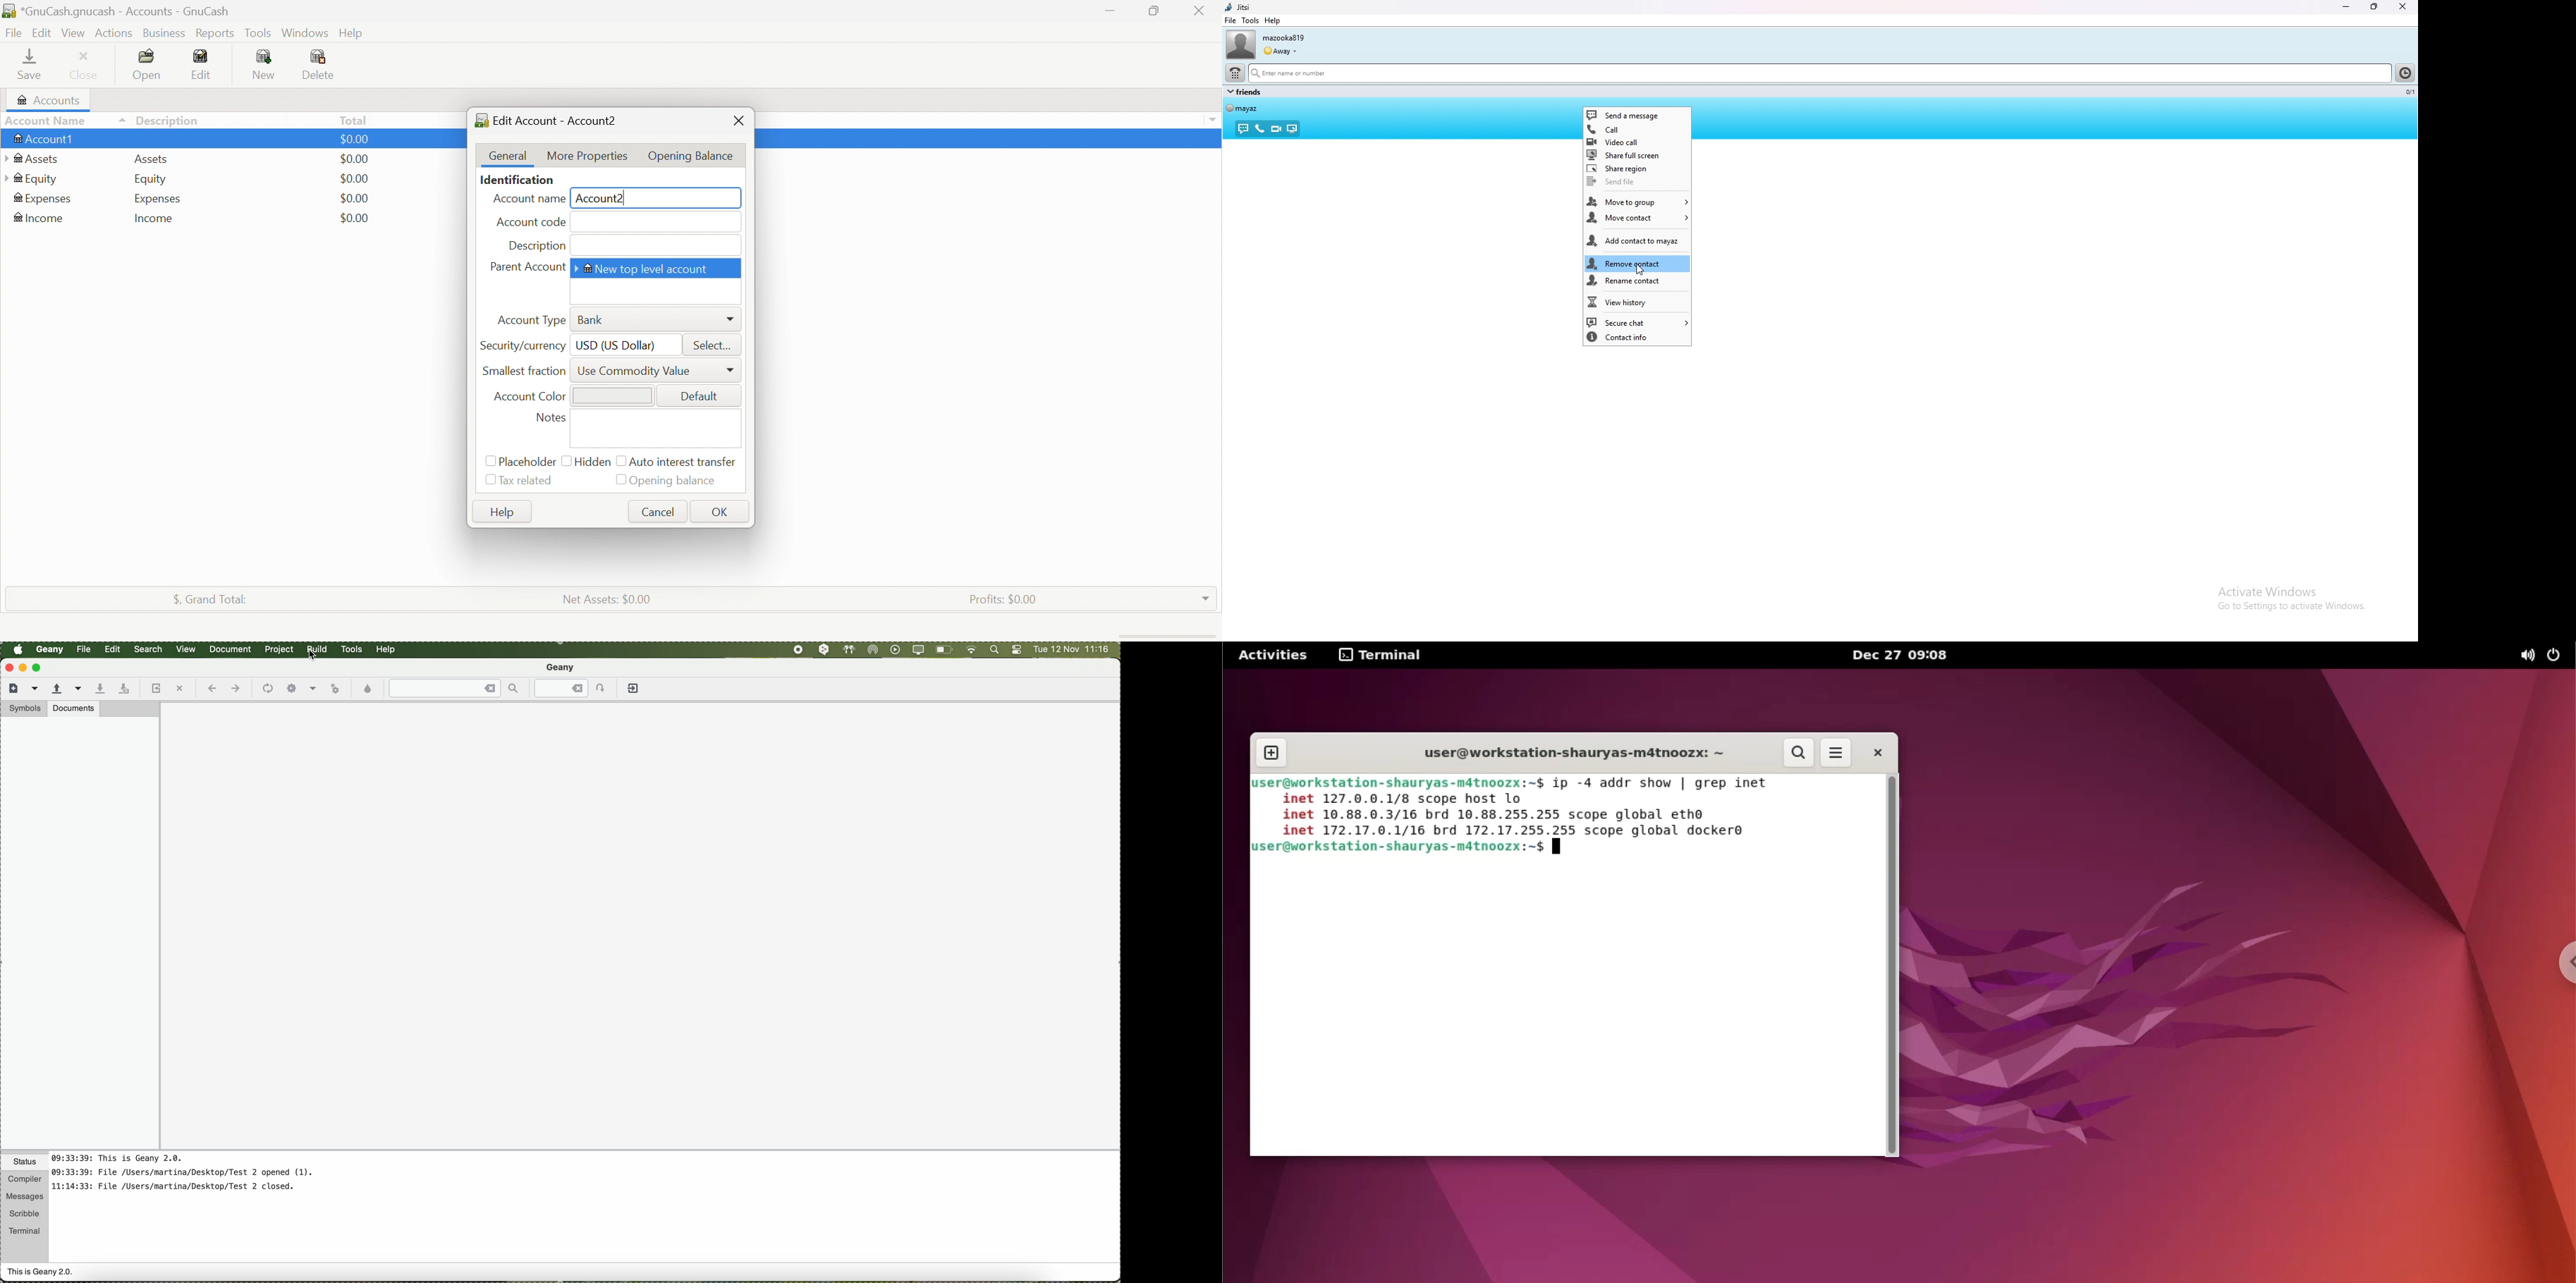 The height and width of the screenshot is (1288, 2576). Describe the element at coordinates (586, 460) in the screenshot. I see `Hidden` at that location.